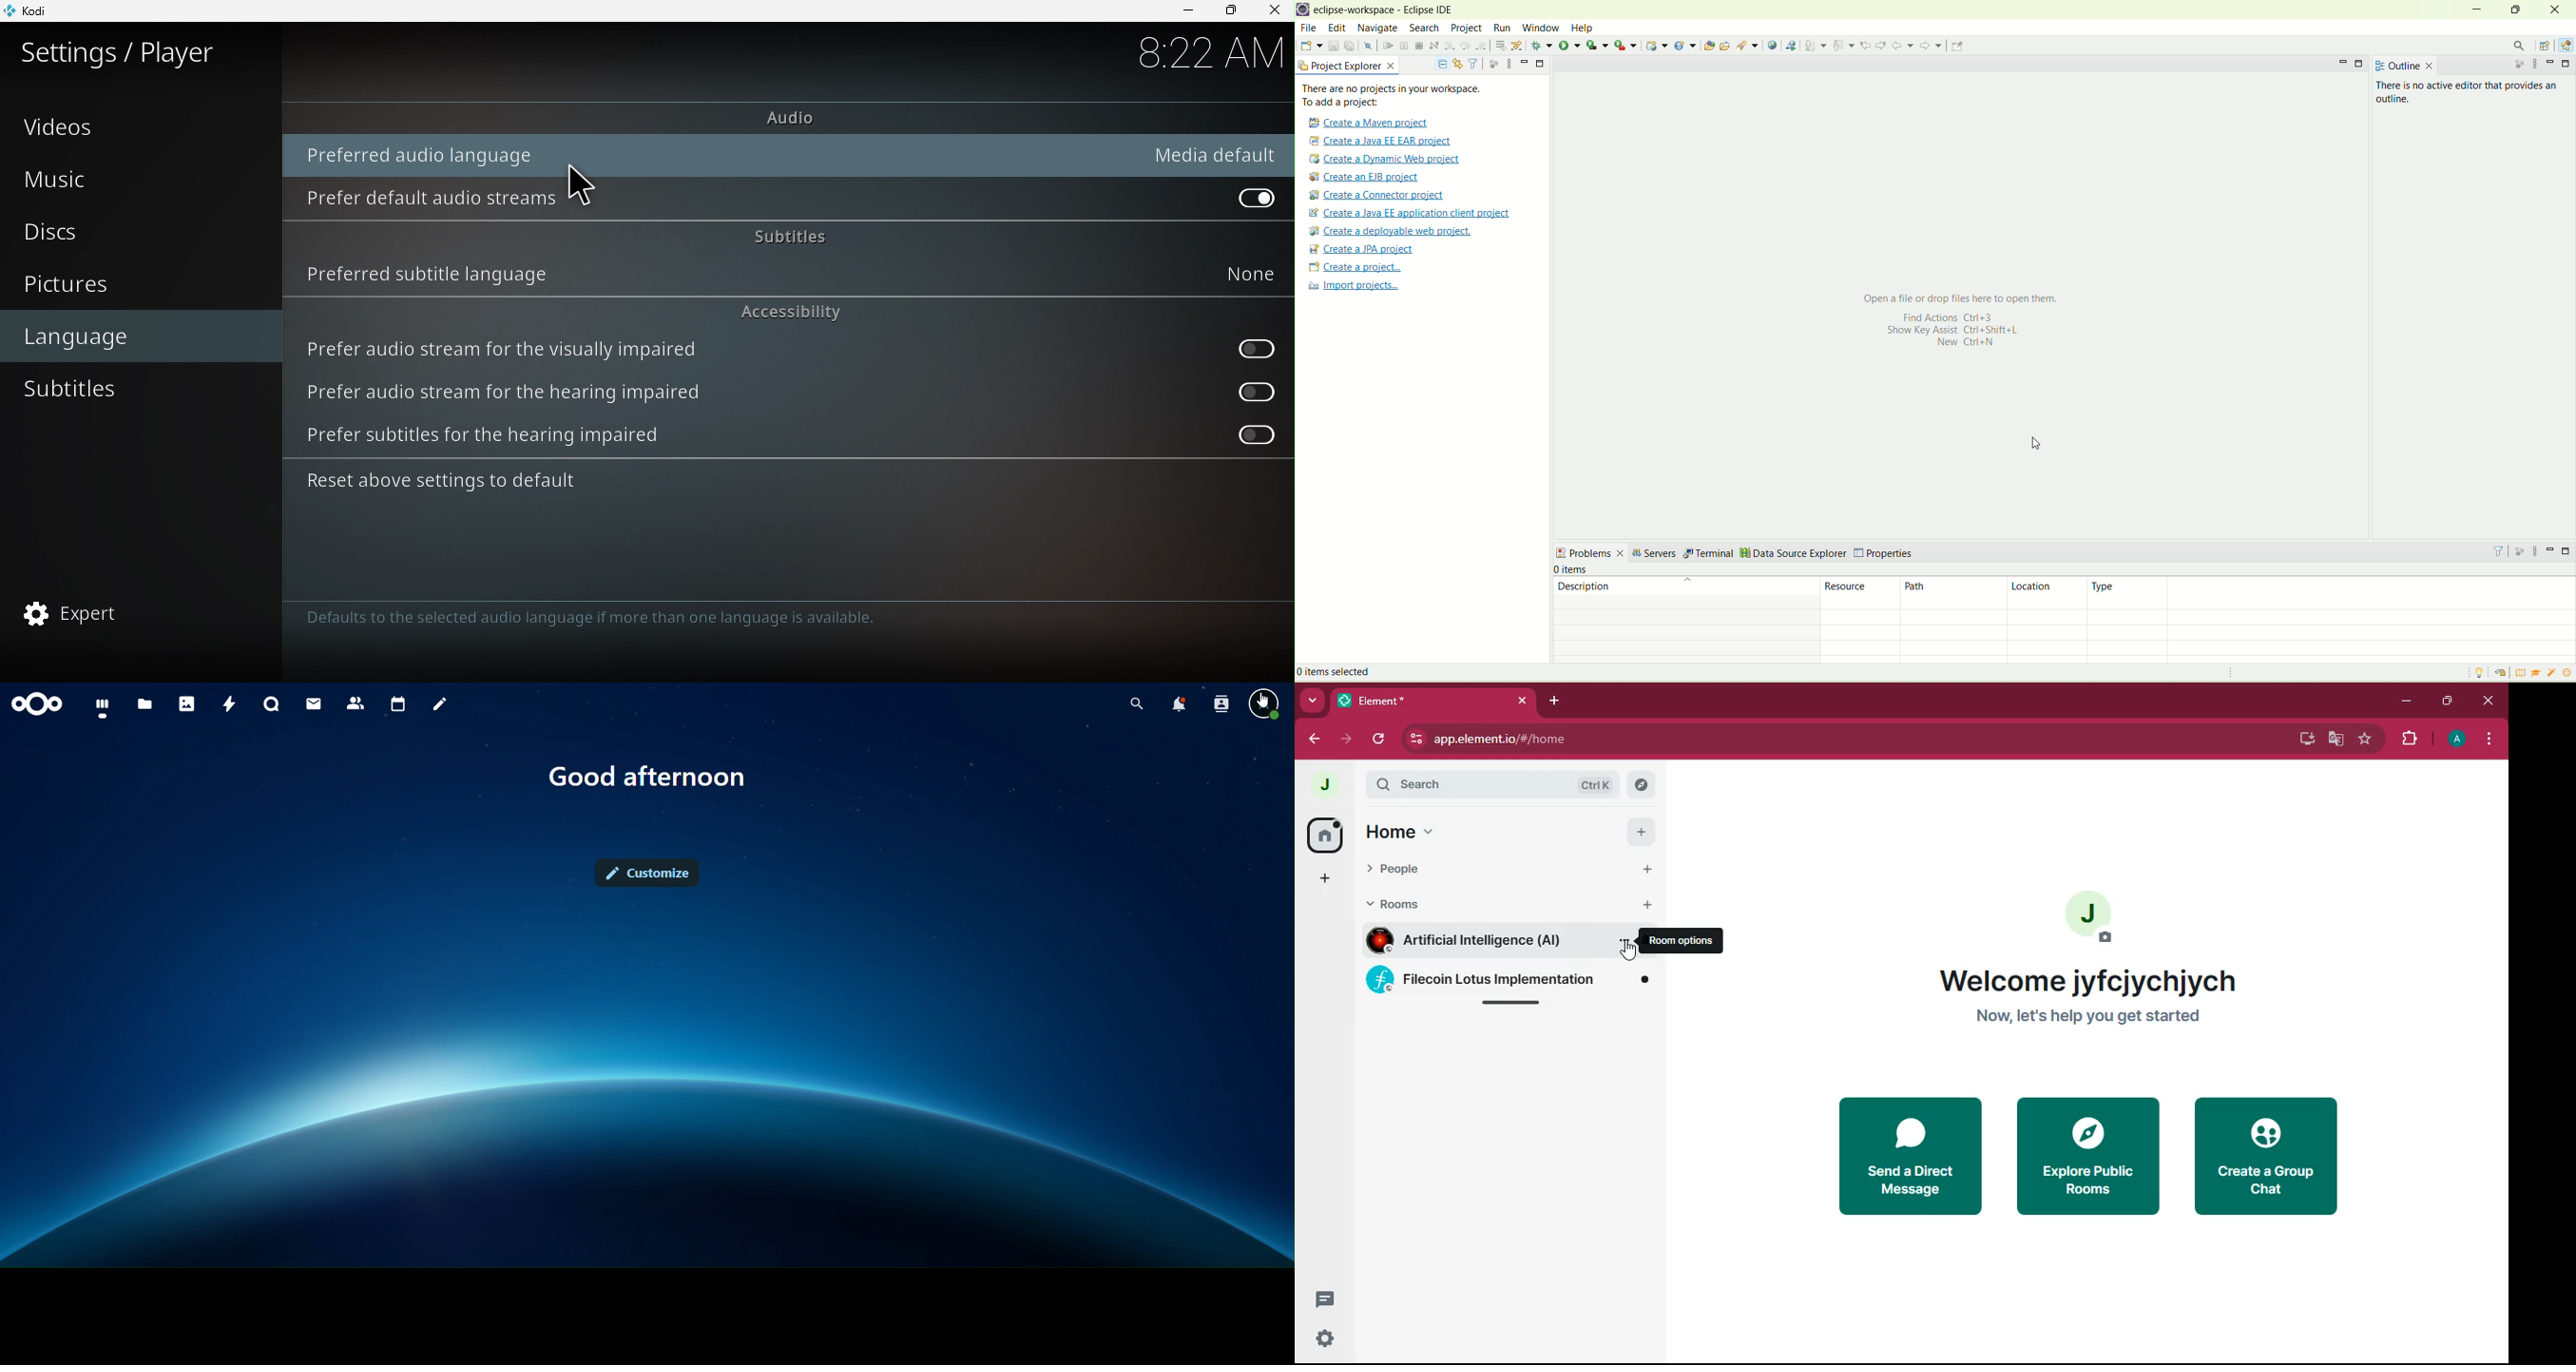 Image resolution: width=2576 pixels, height=1372 pixels. Describe the element at coordinates (1422, 29) in the screenshot. I see `search` at that location.